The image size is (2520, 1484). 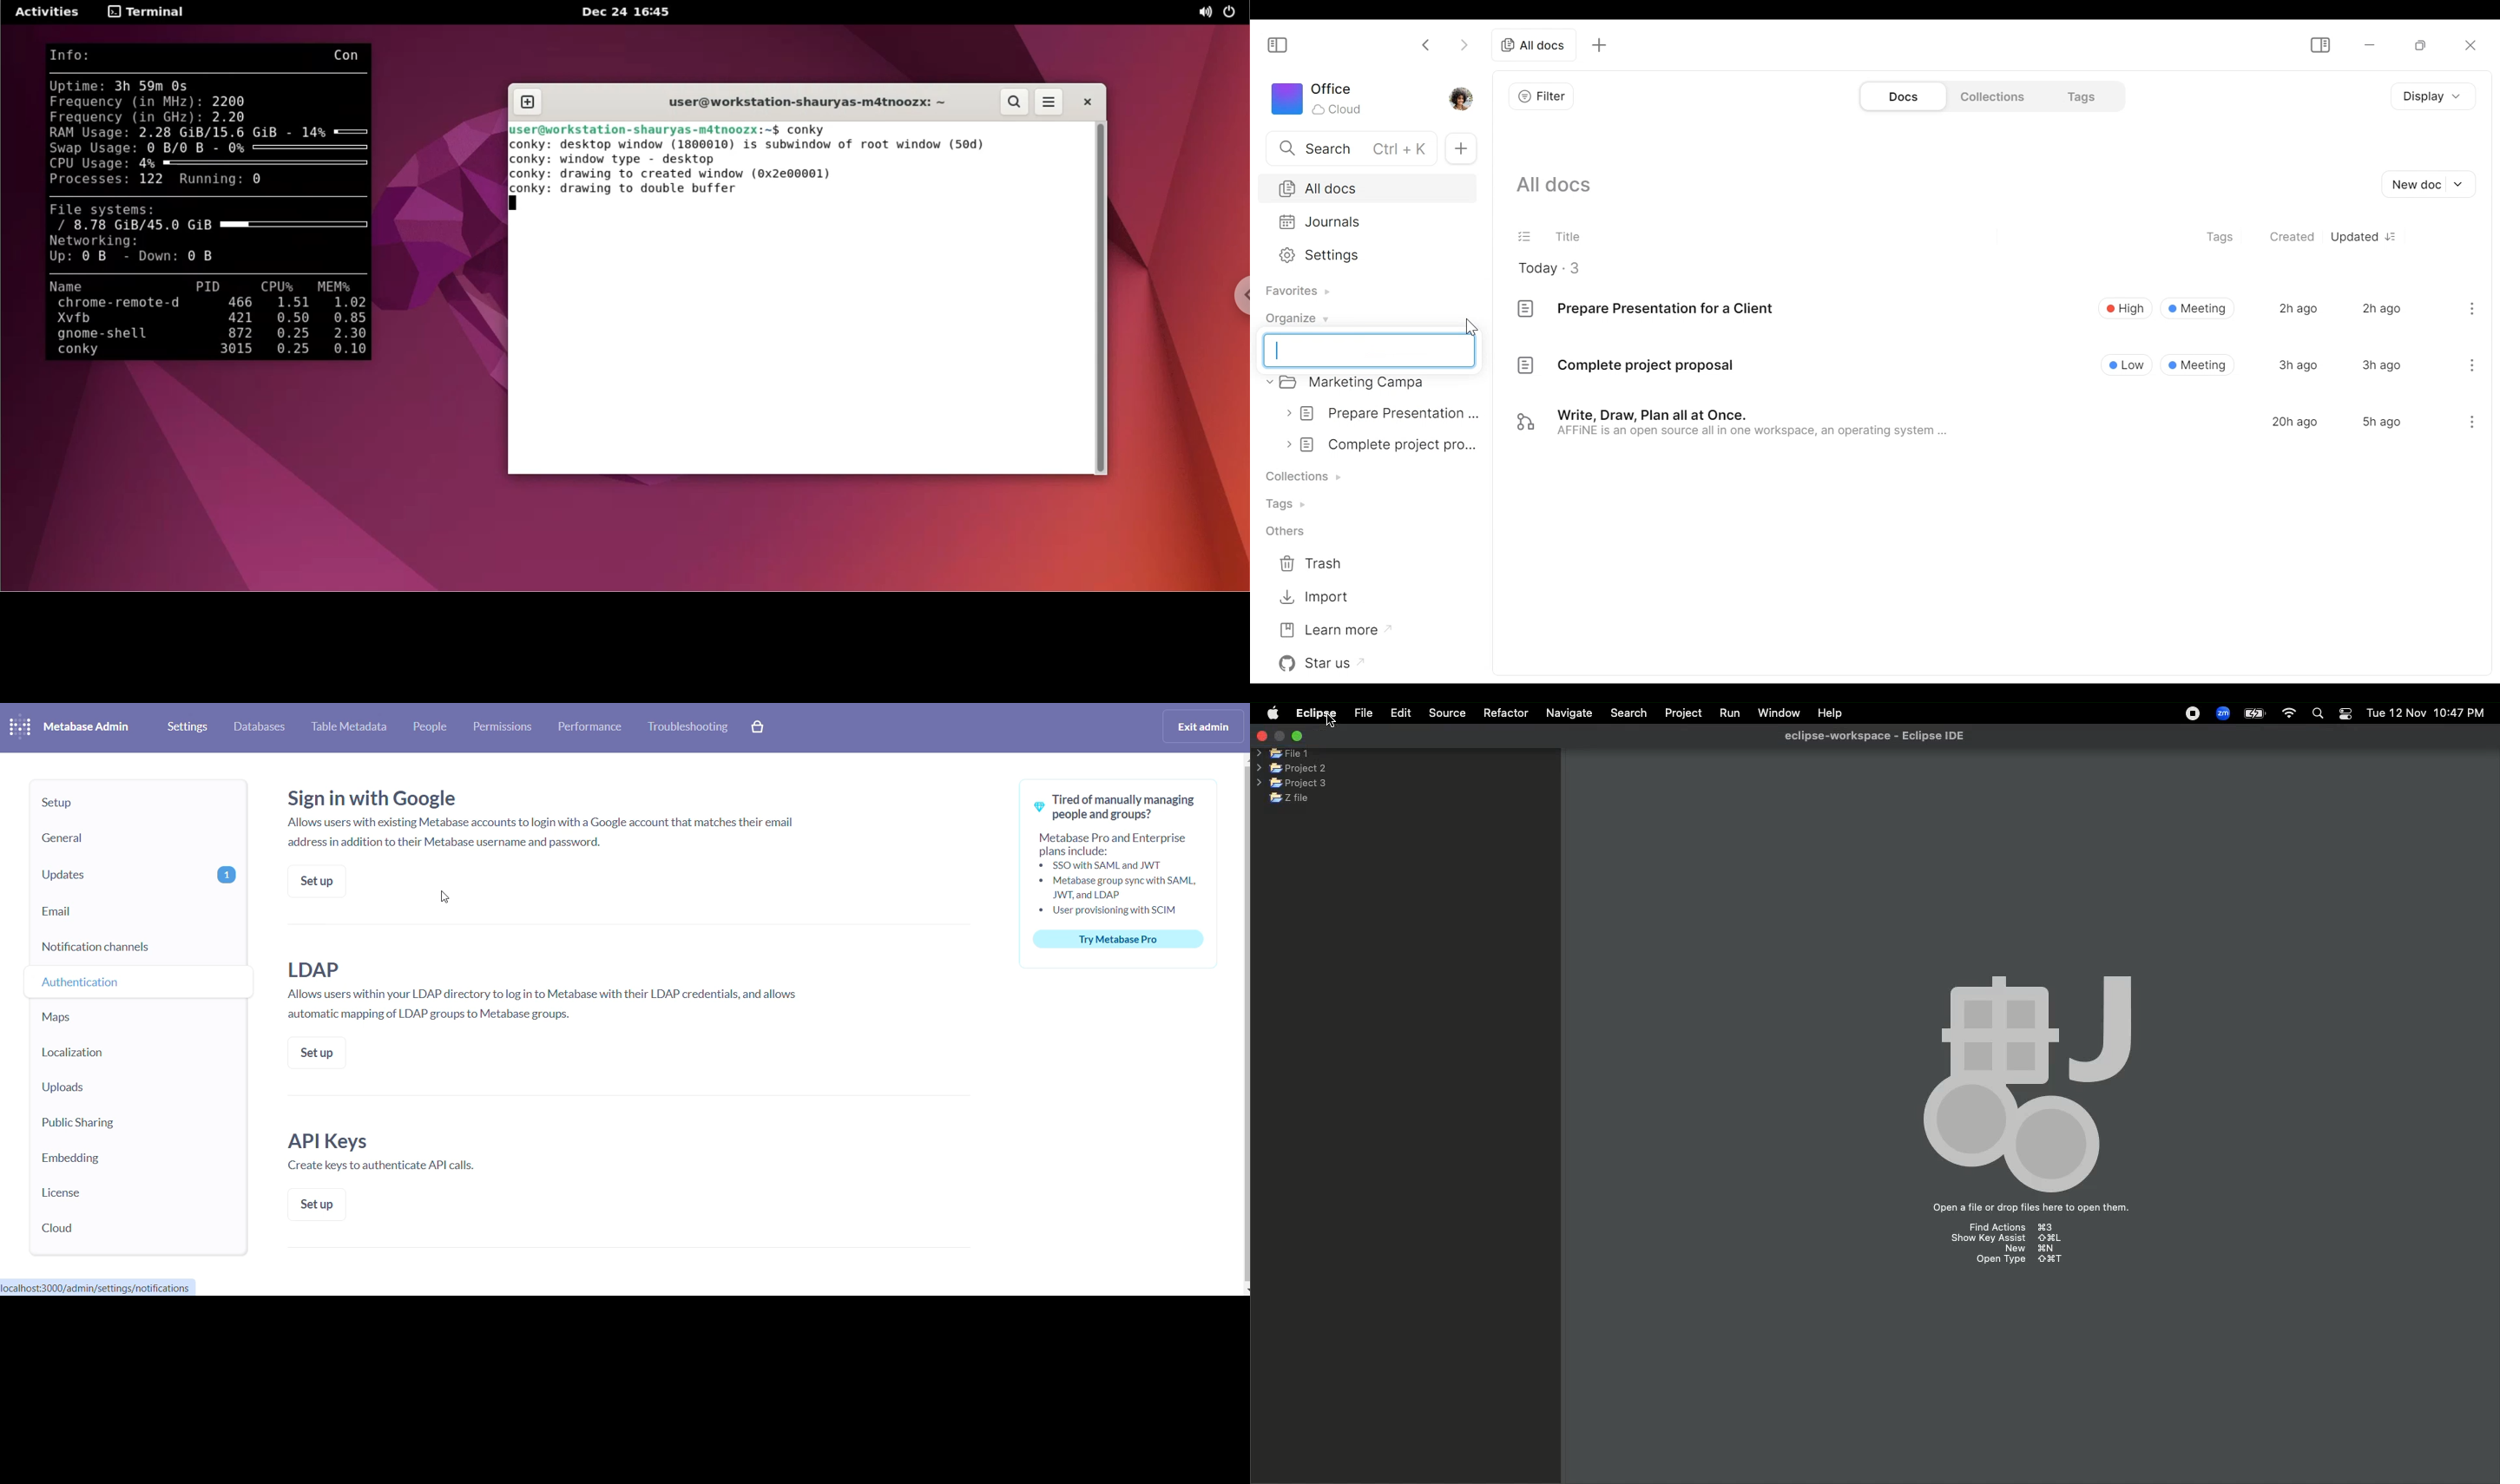 What do you see at coordinates (1645, 307) in the screenshot?
I see `Prepare Presentation for a Client` at bounding box center [1645, 307].